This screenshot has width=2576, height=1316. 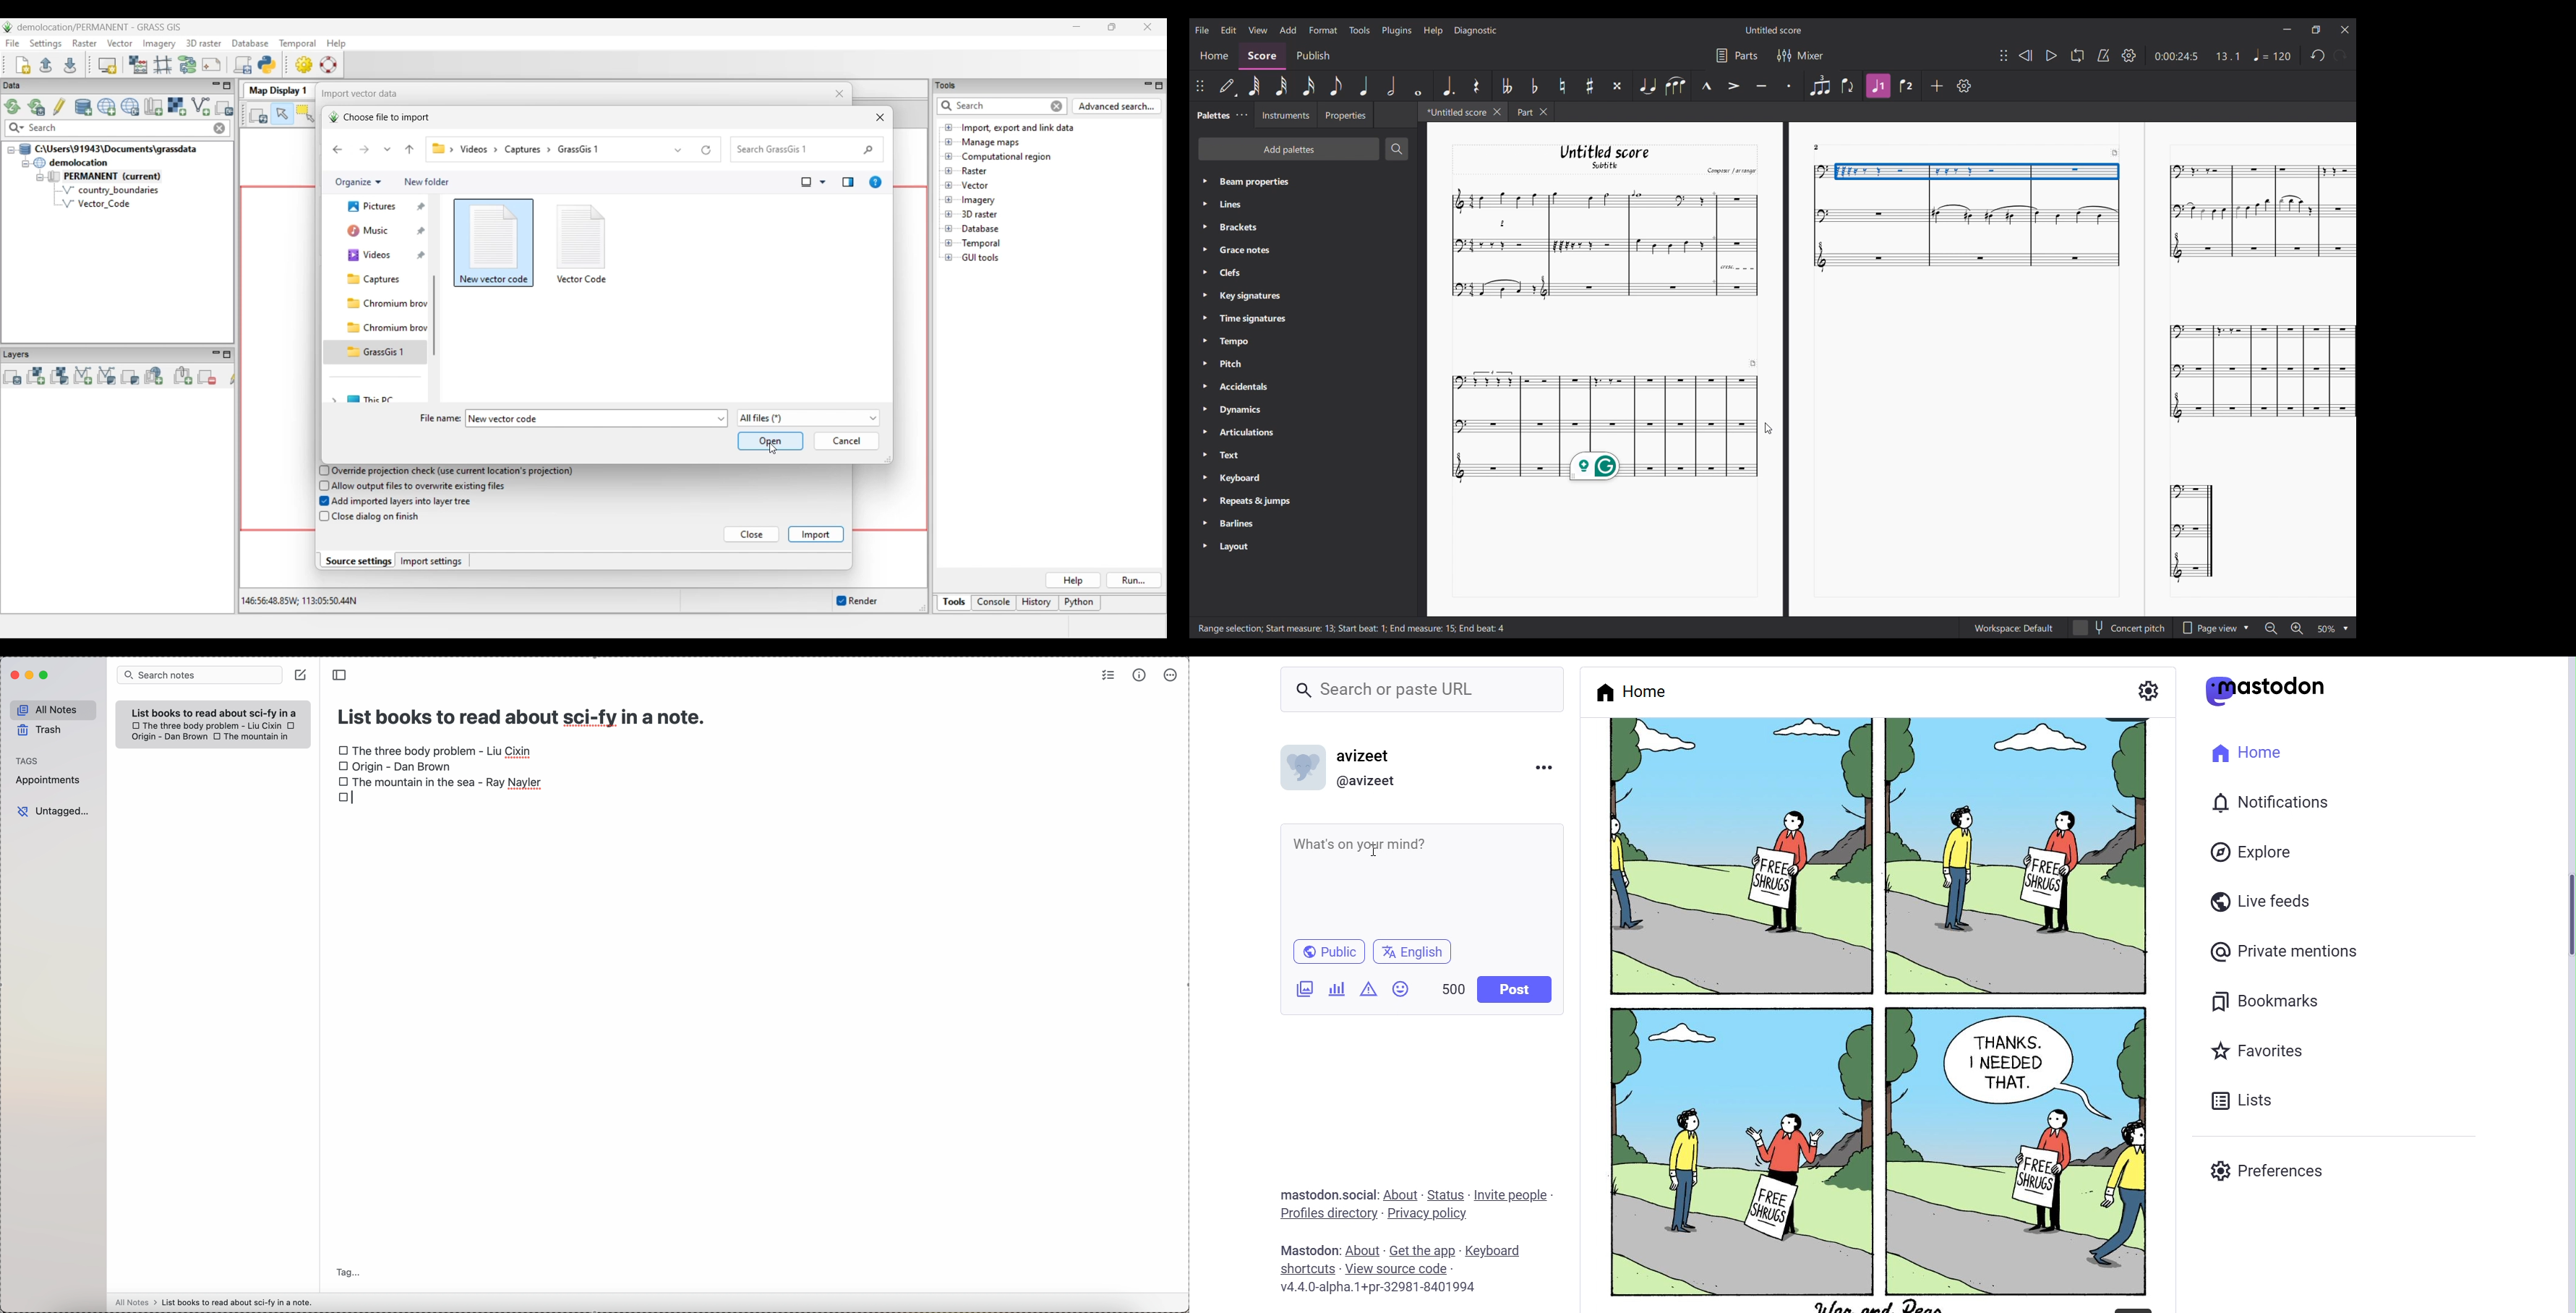 What do you see at coordinates (2201, 55) in the screenshot?
I see `0:00:26:5 14.1` at bounding box center [2201, 55].